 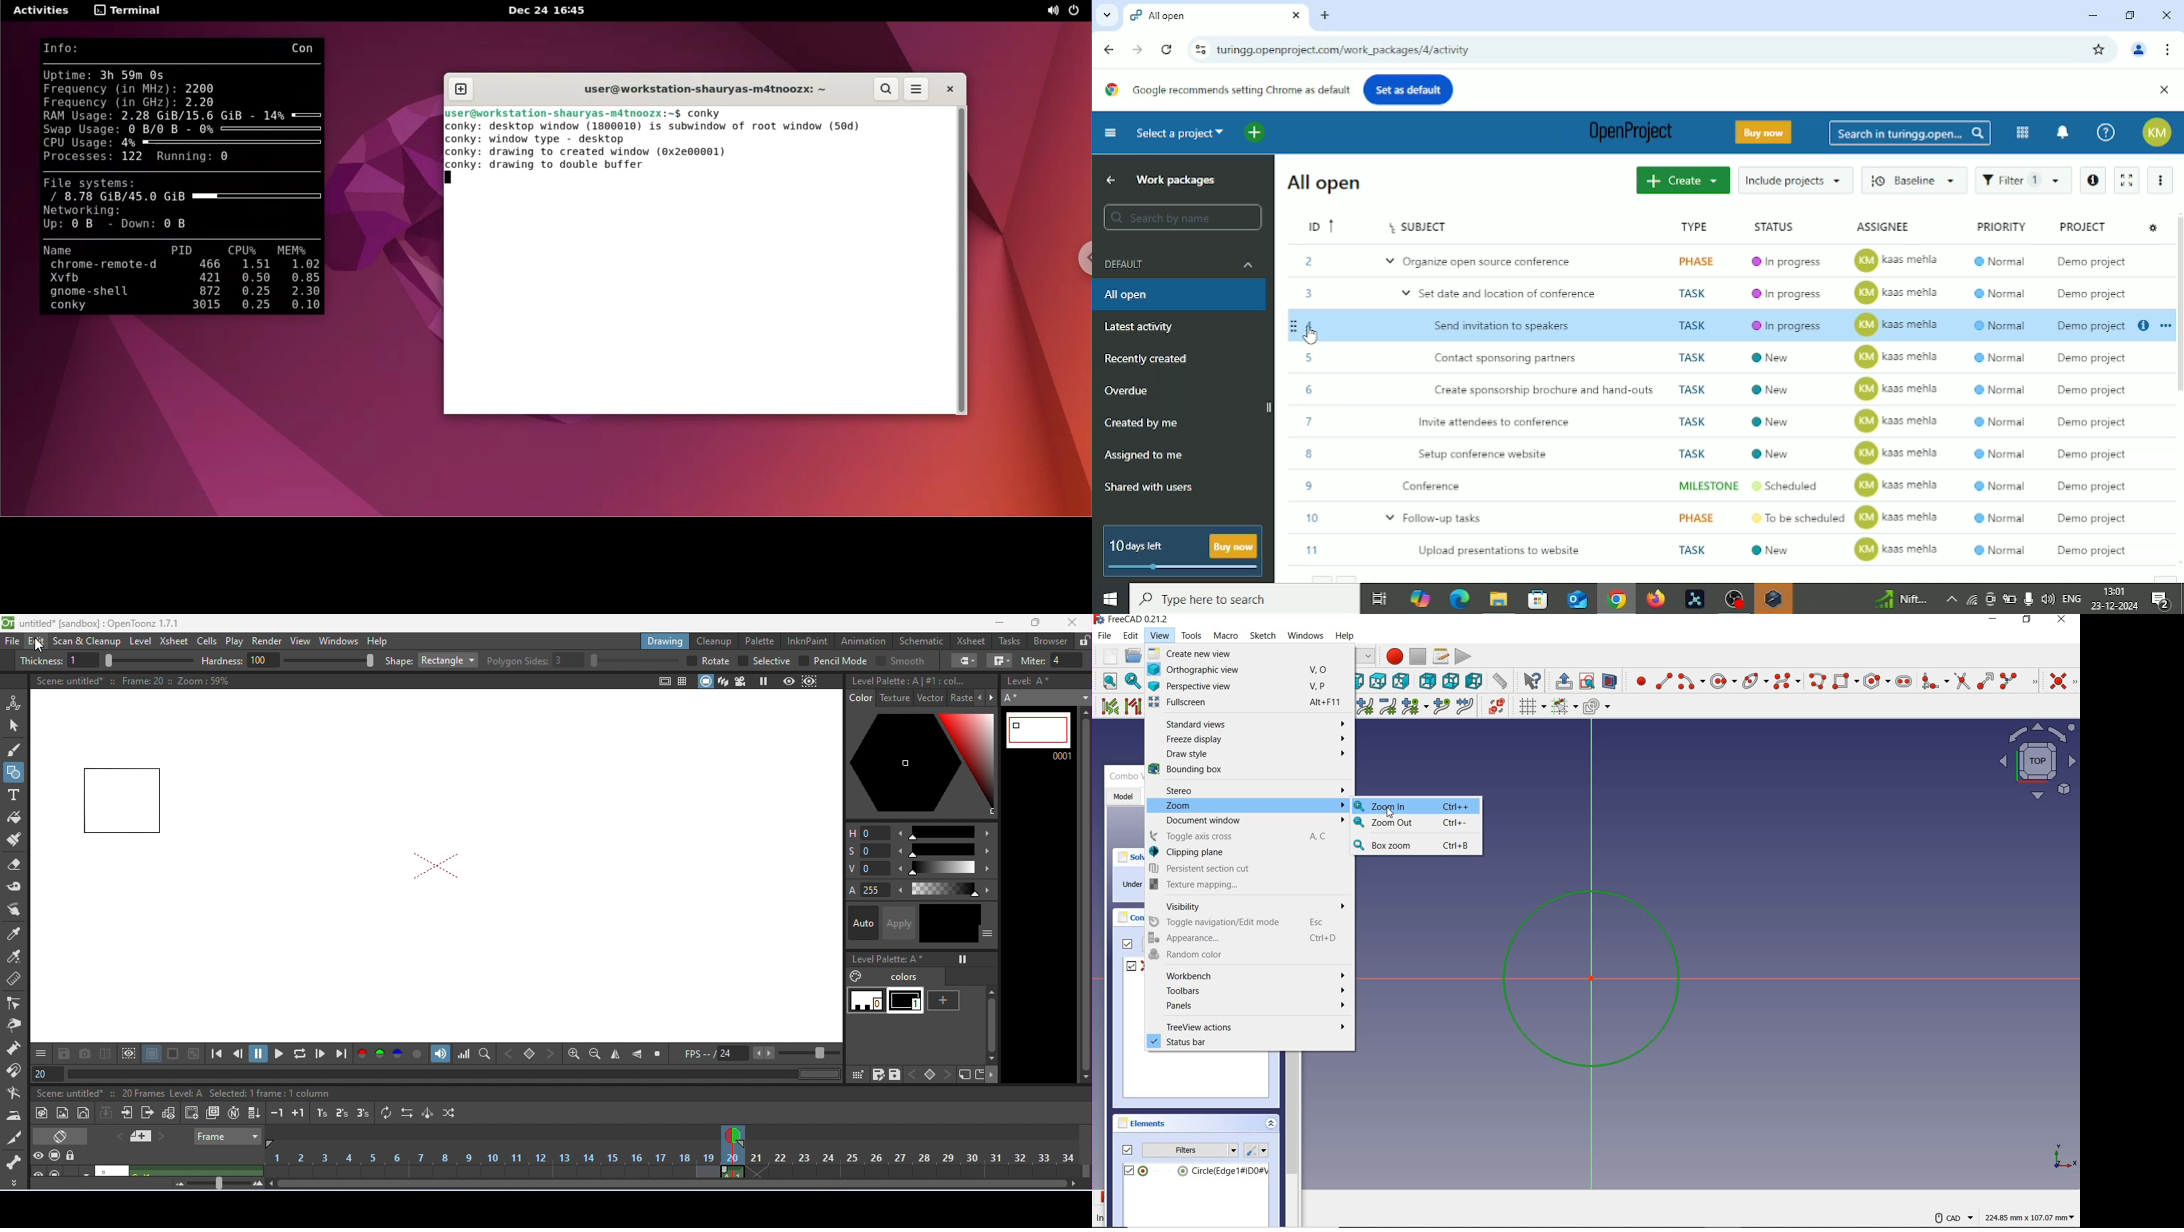 What do you see at coordinates (1425, 679) in the screenshot?
I see `rear` at bounding box center [1425, 679].